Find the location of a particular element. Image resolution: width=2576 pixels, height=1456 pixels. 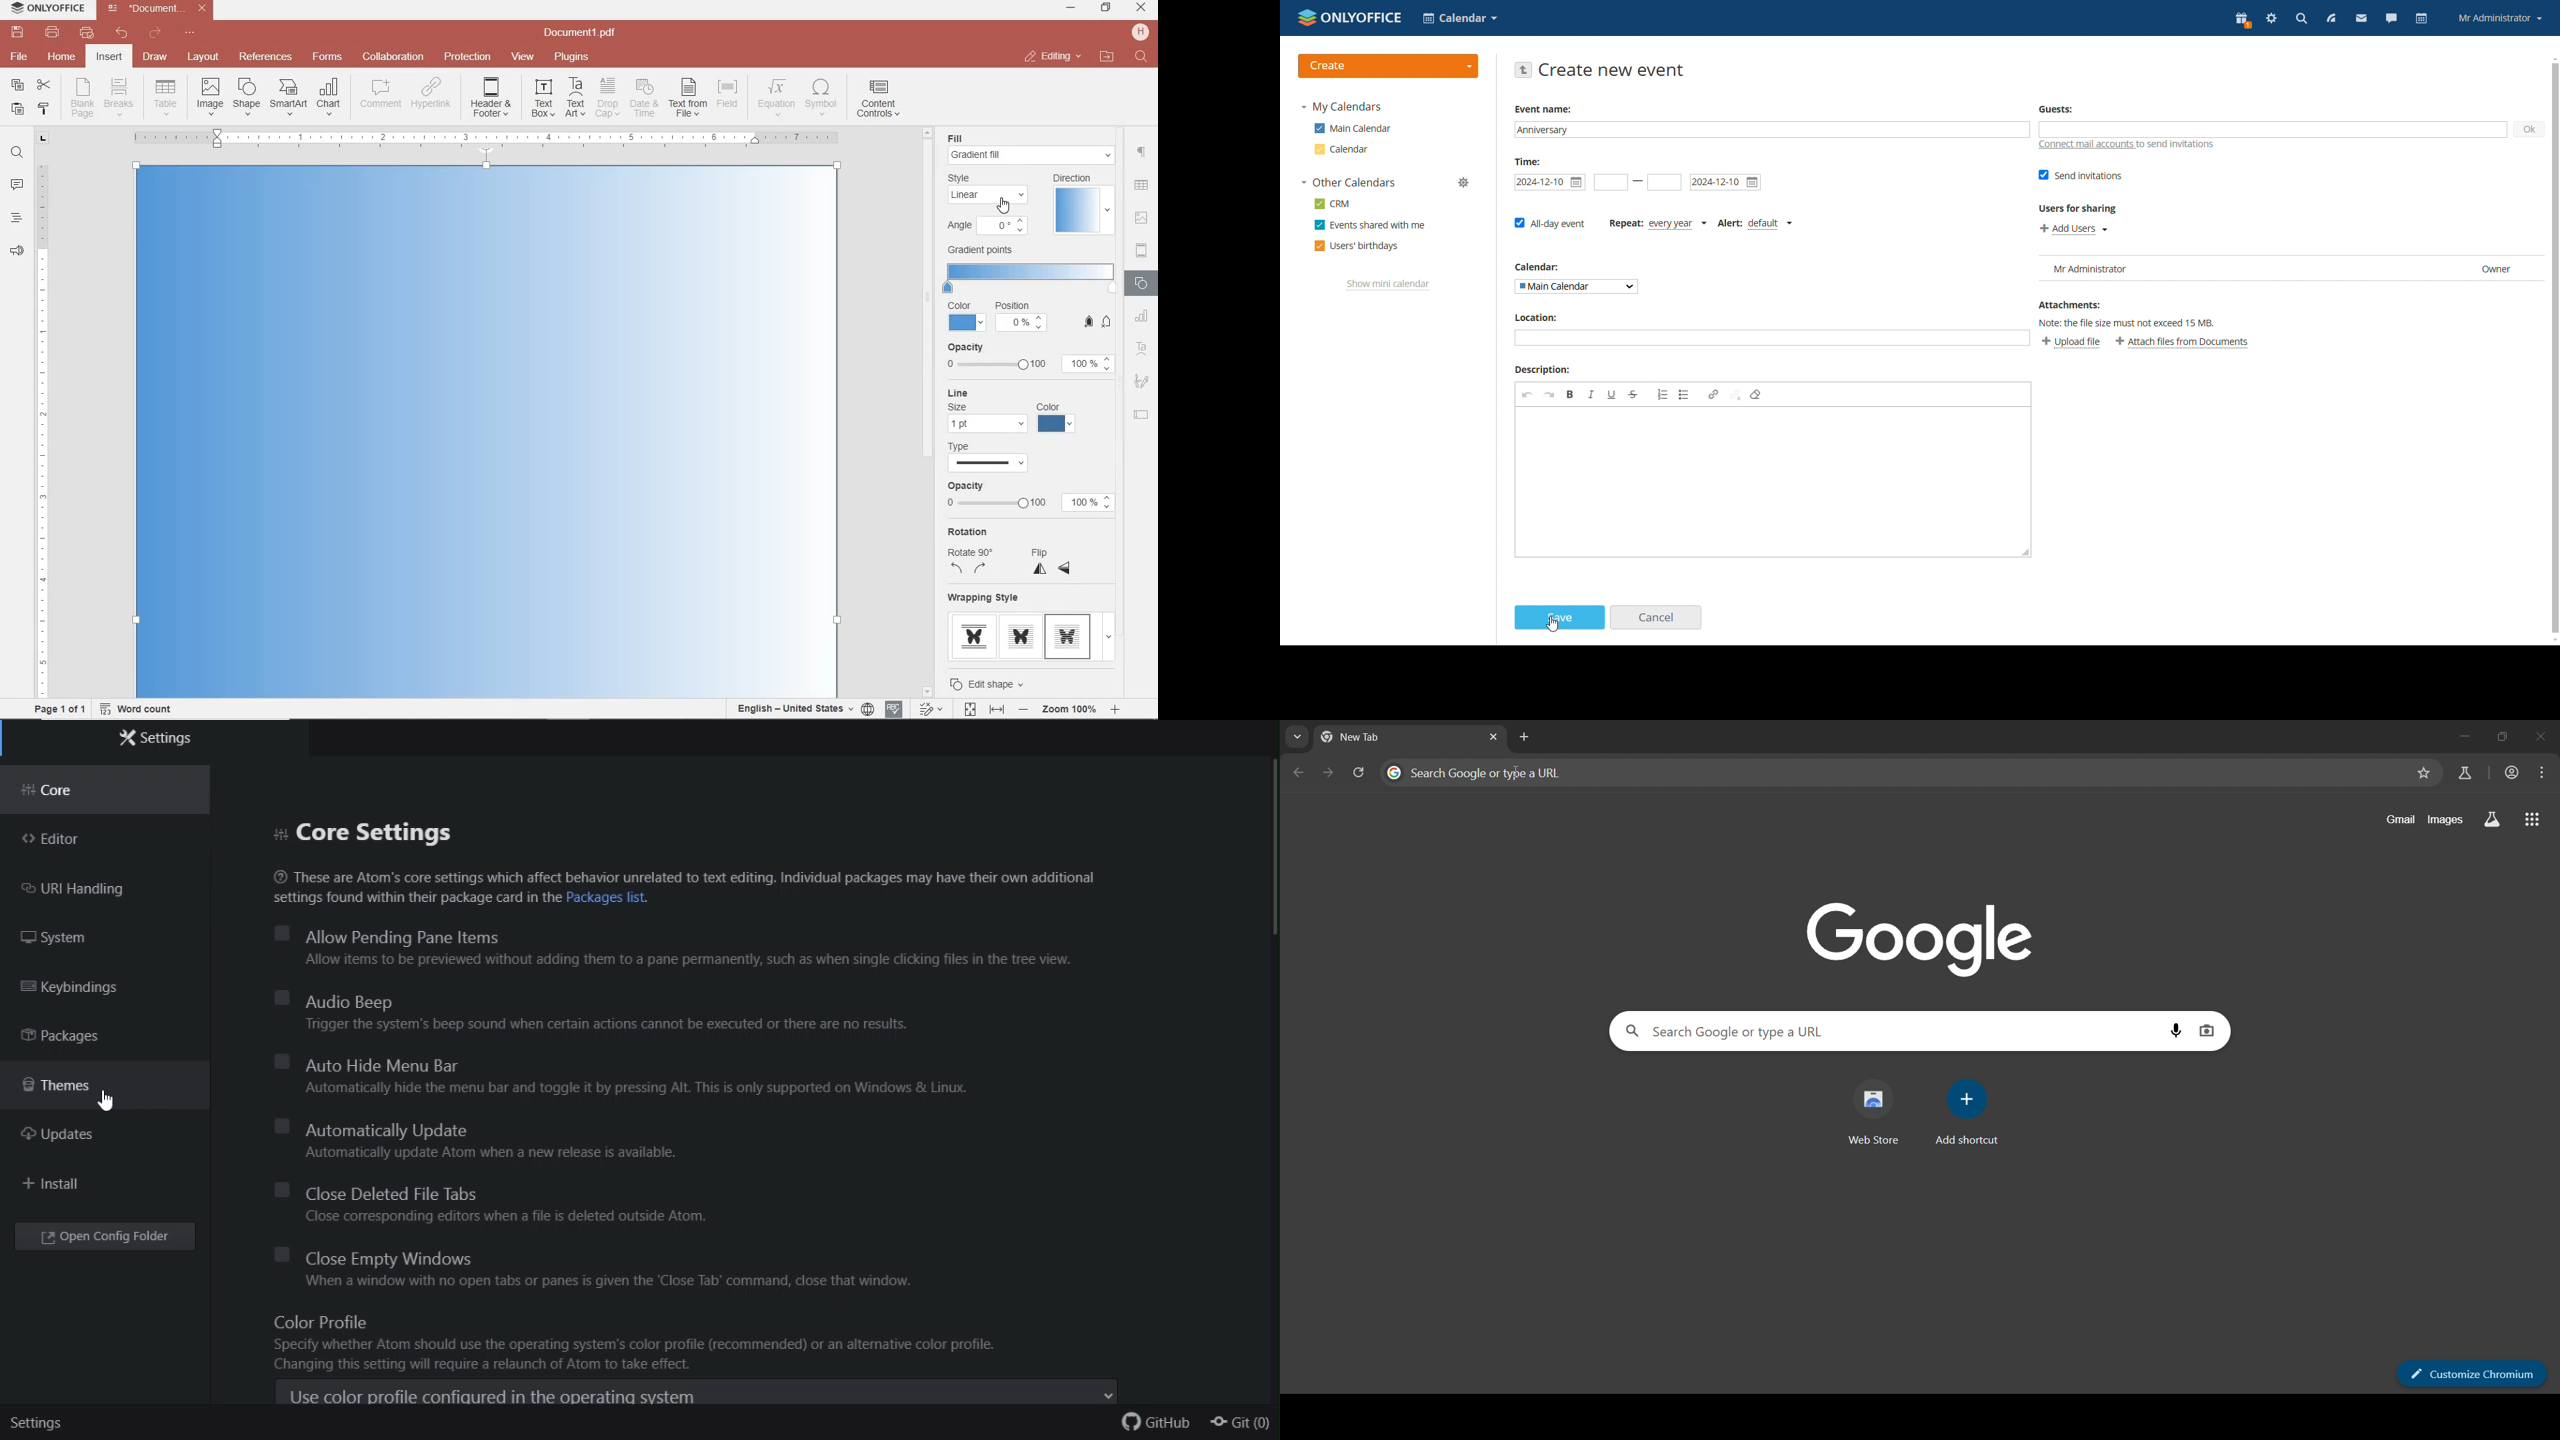

Updates is located at coordinates (74, 1136).